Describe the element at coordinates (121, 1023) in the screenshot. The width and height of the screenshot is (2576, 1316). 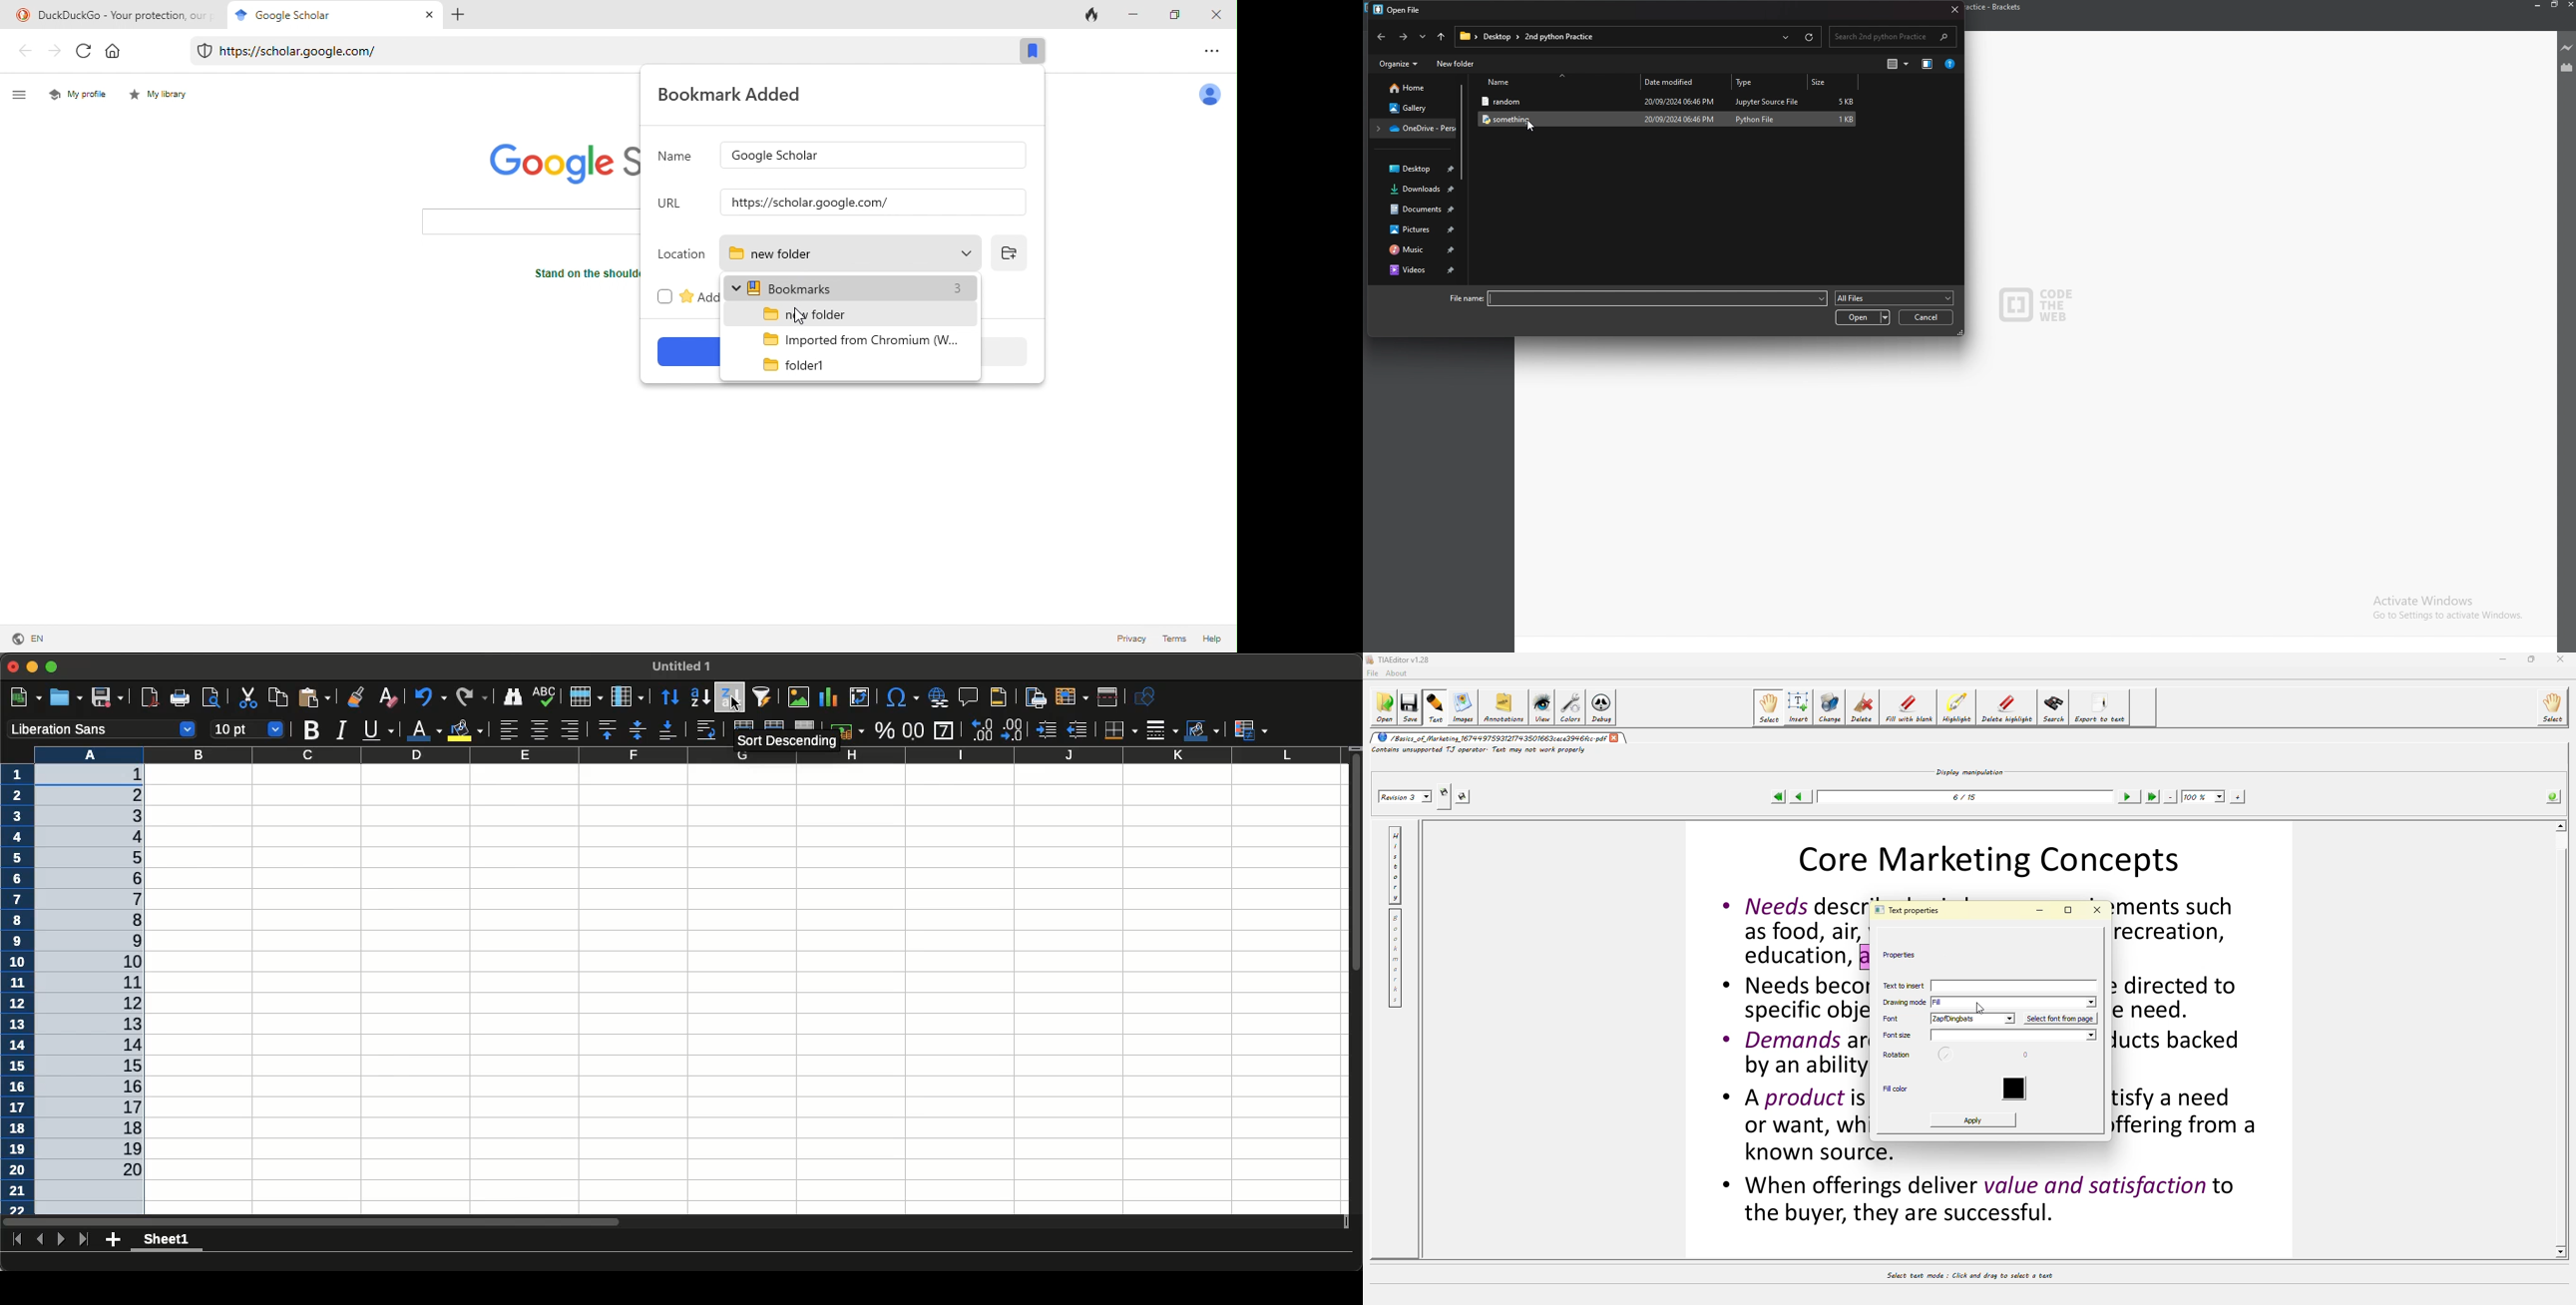
I see `13` at that location.